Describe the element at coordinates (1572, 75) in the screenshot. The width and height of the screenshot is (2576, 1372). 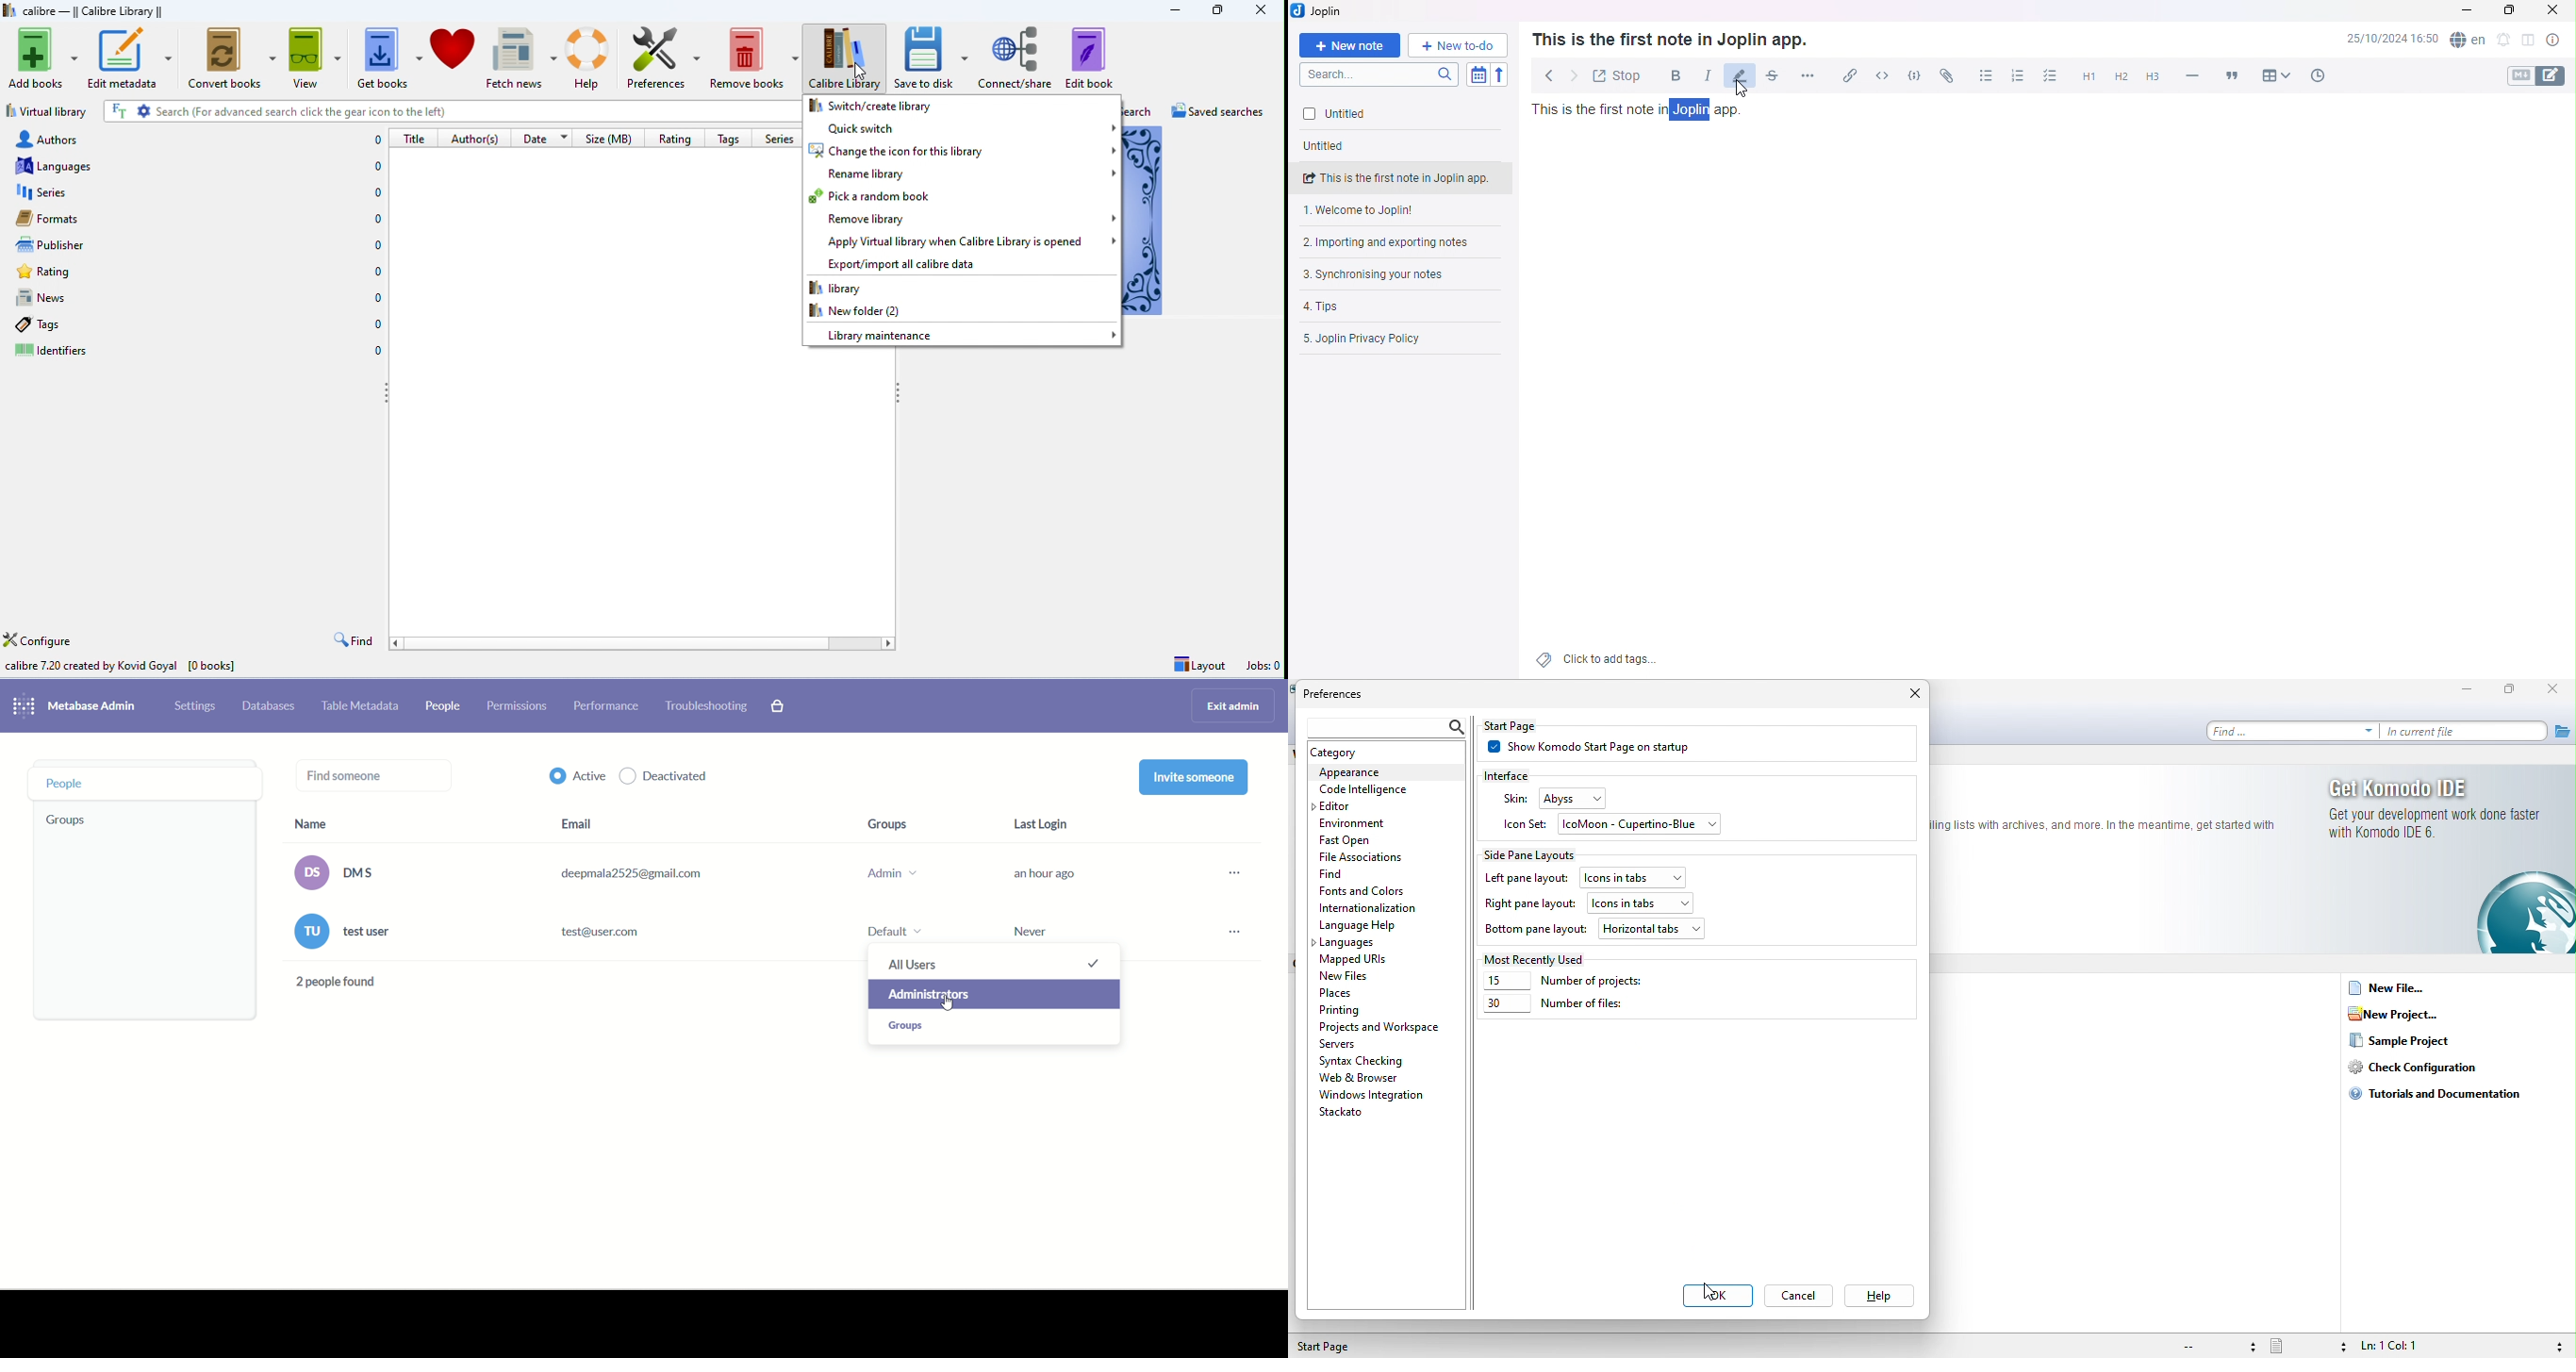
I see `Forward` at that location.